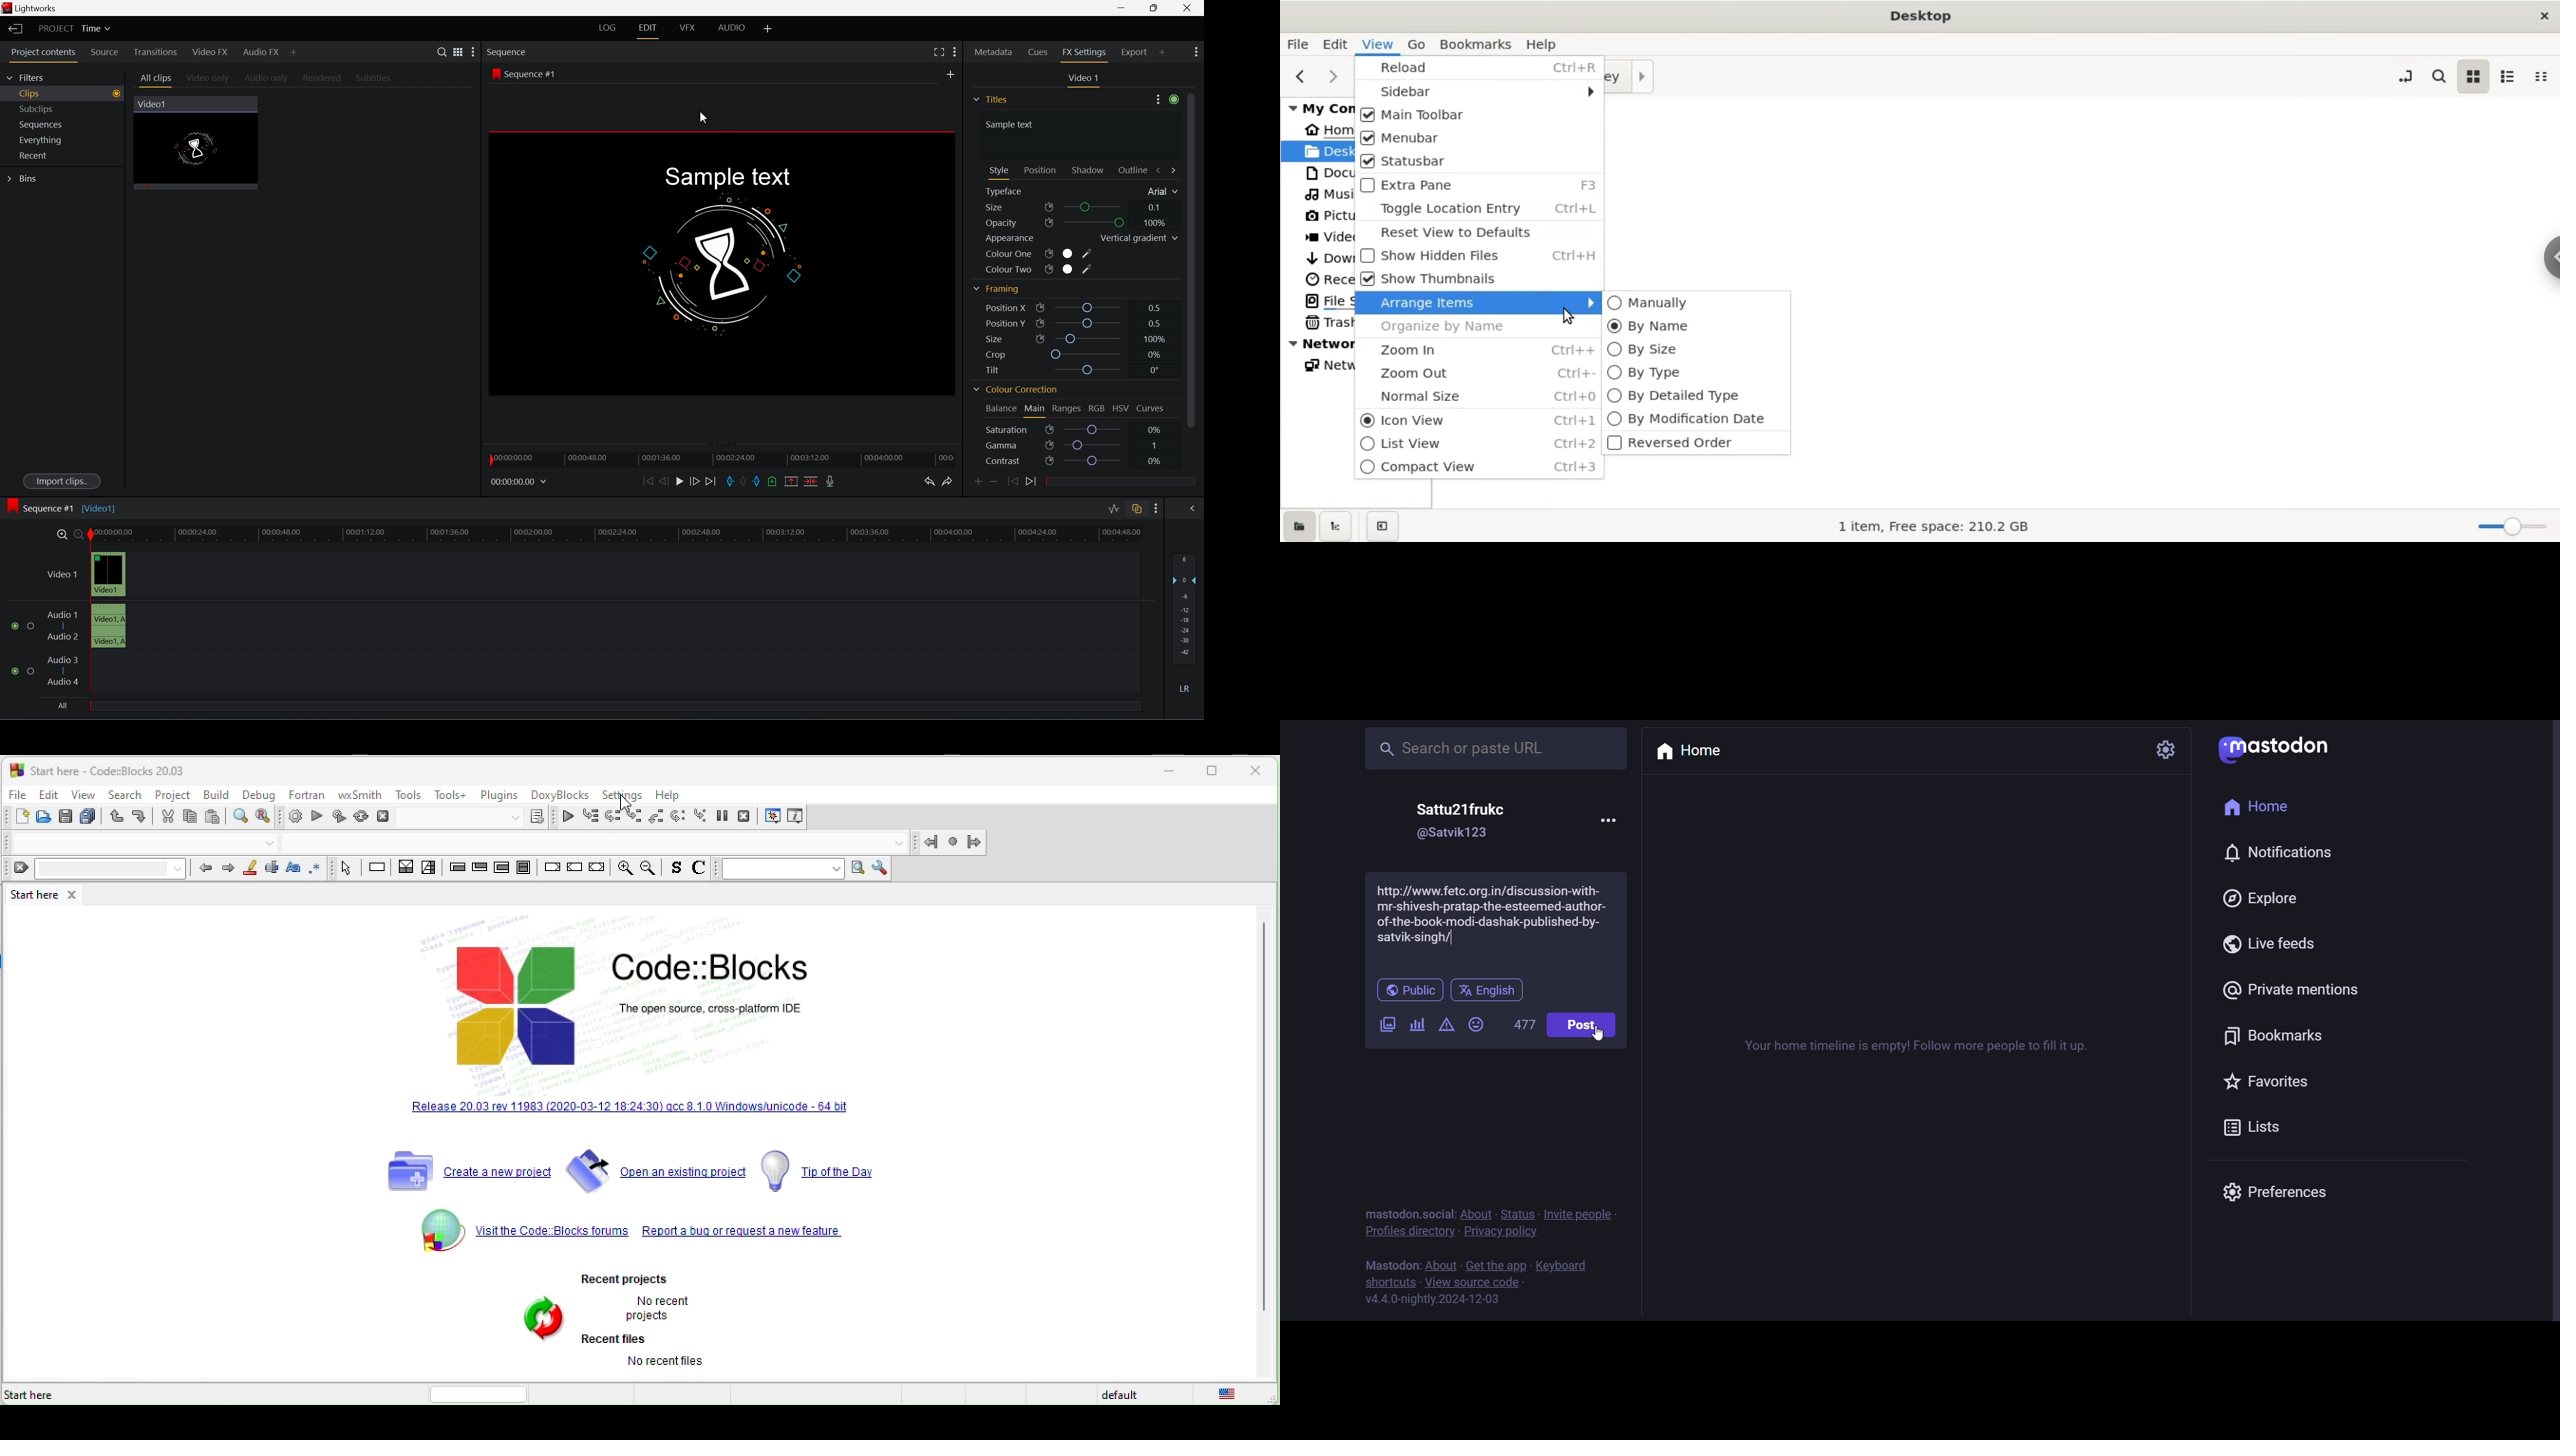  I want to click on zoom out, so click(649, 869).